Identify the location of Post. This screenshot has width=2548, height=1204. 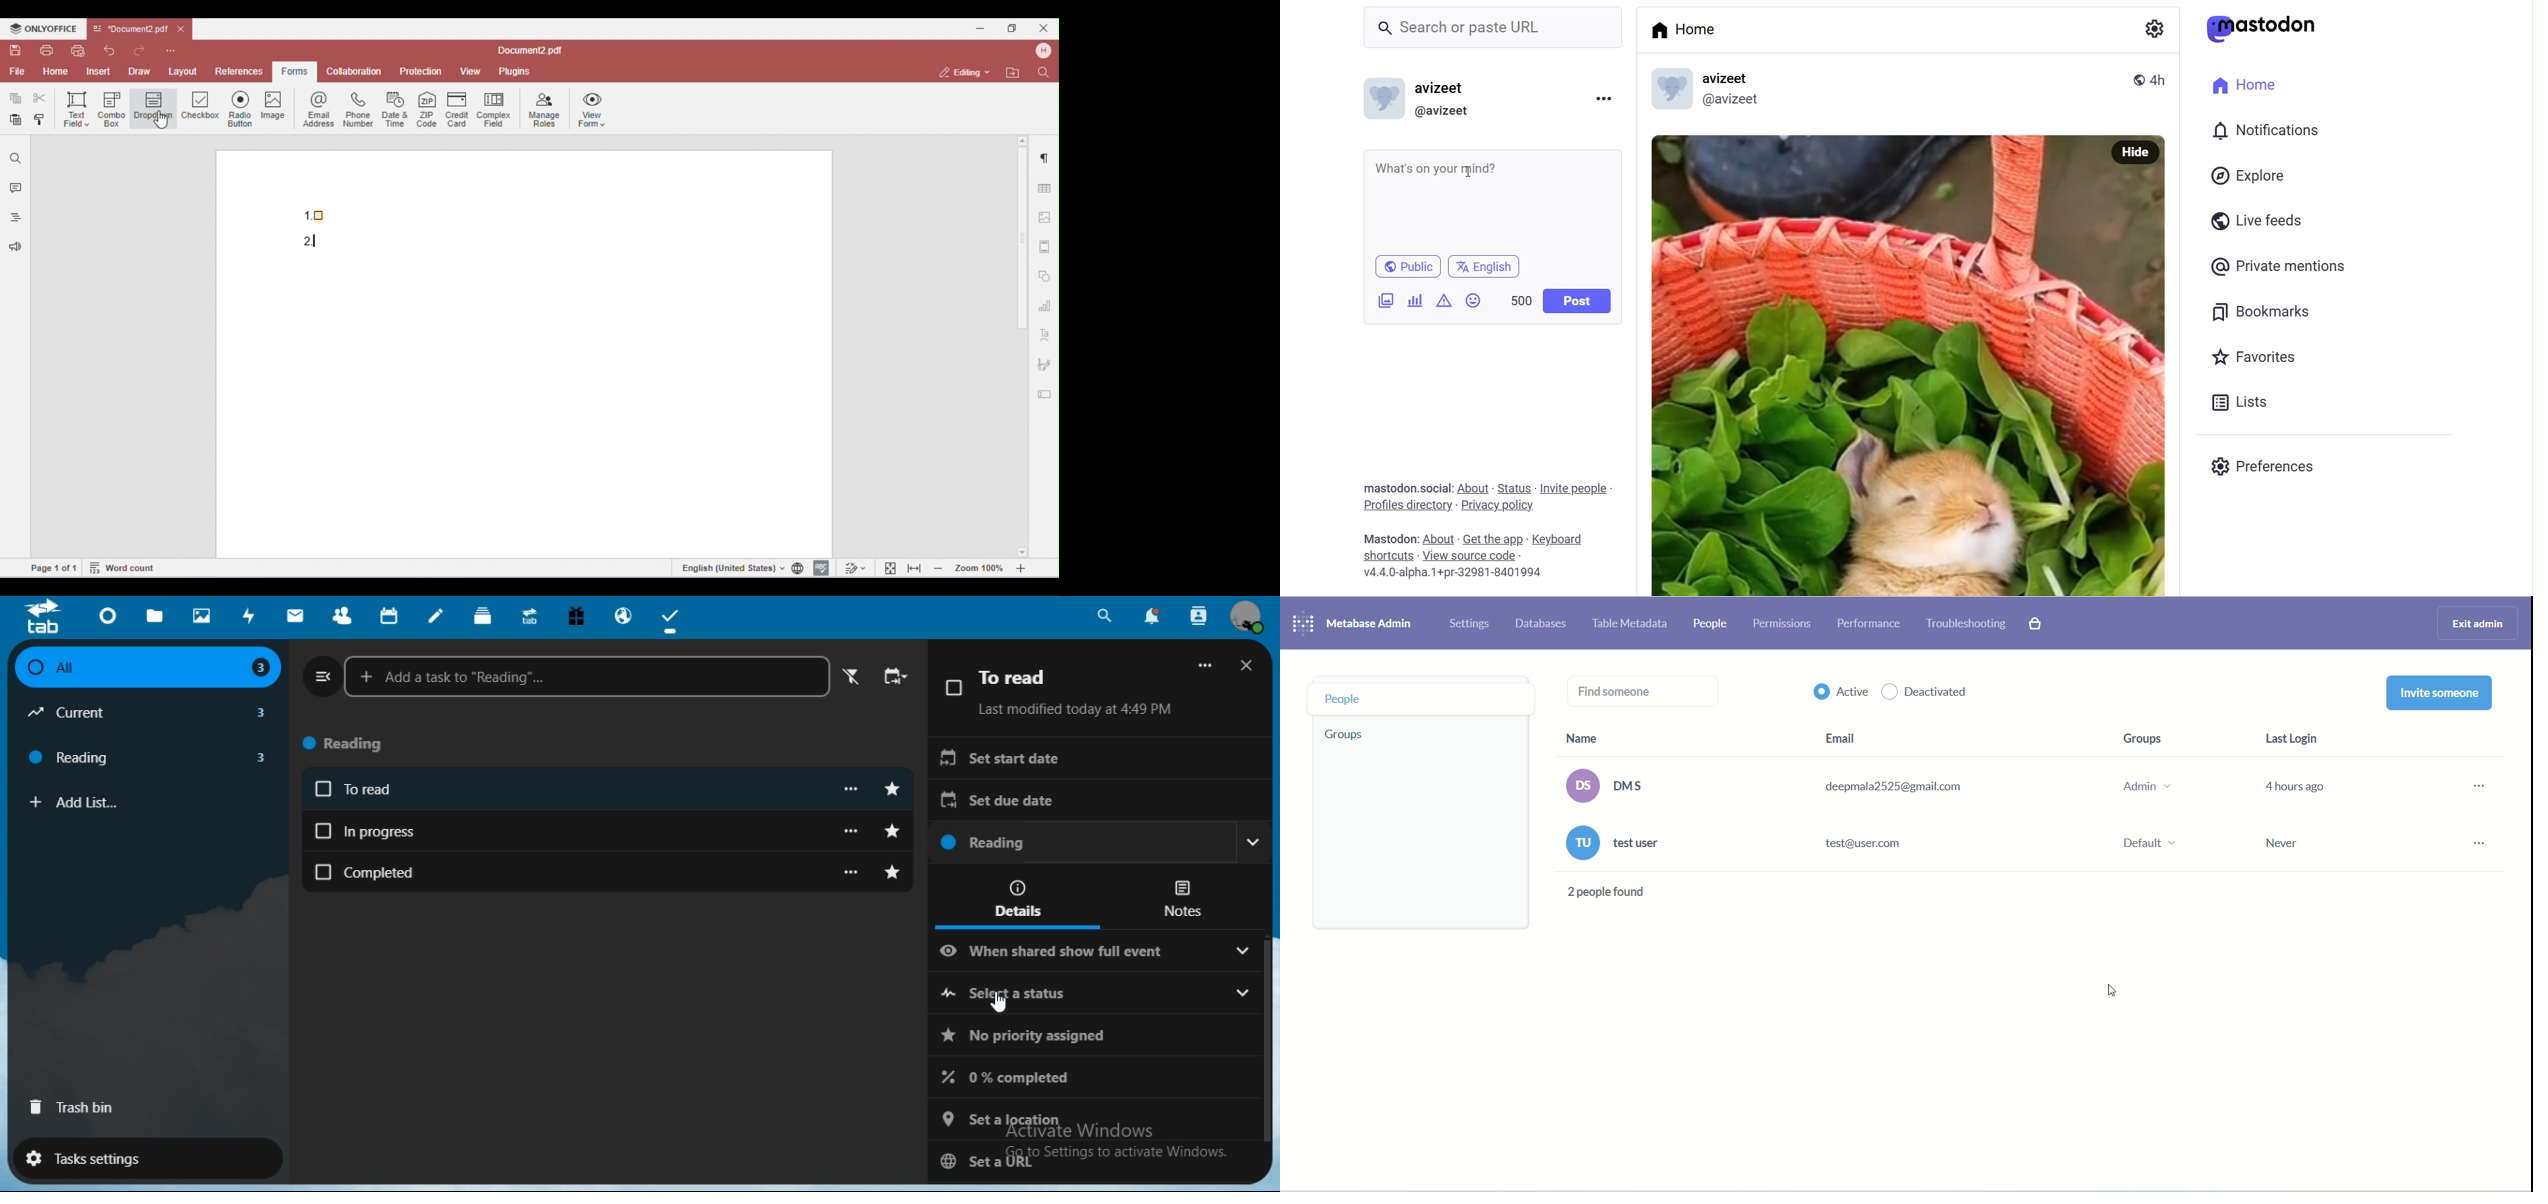
(1579, 301).